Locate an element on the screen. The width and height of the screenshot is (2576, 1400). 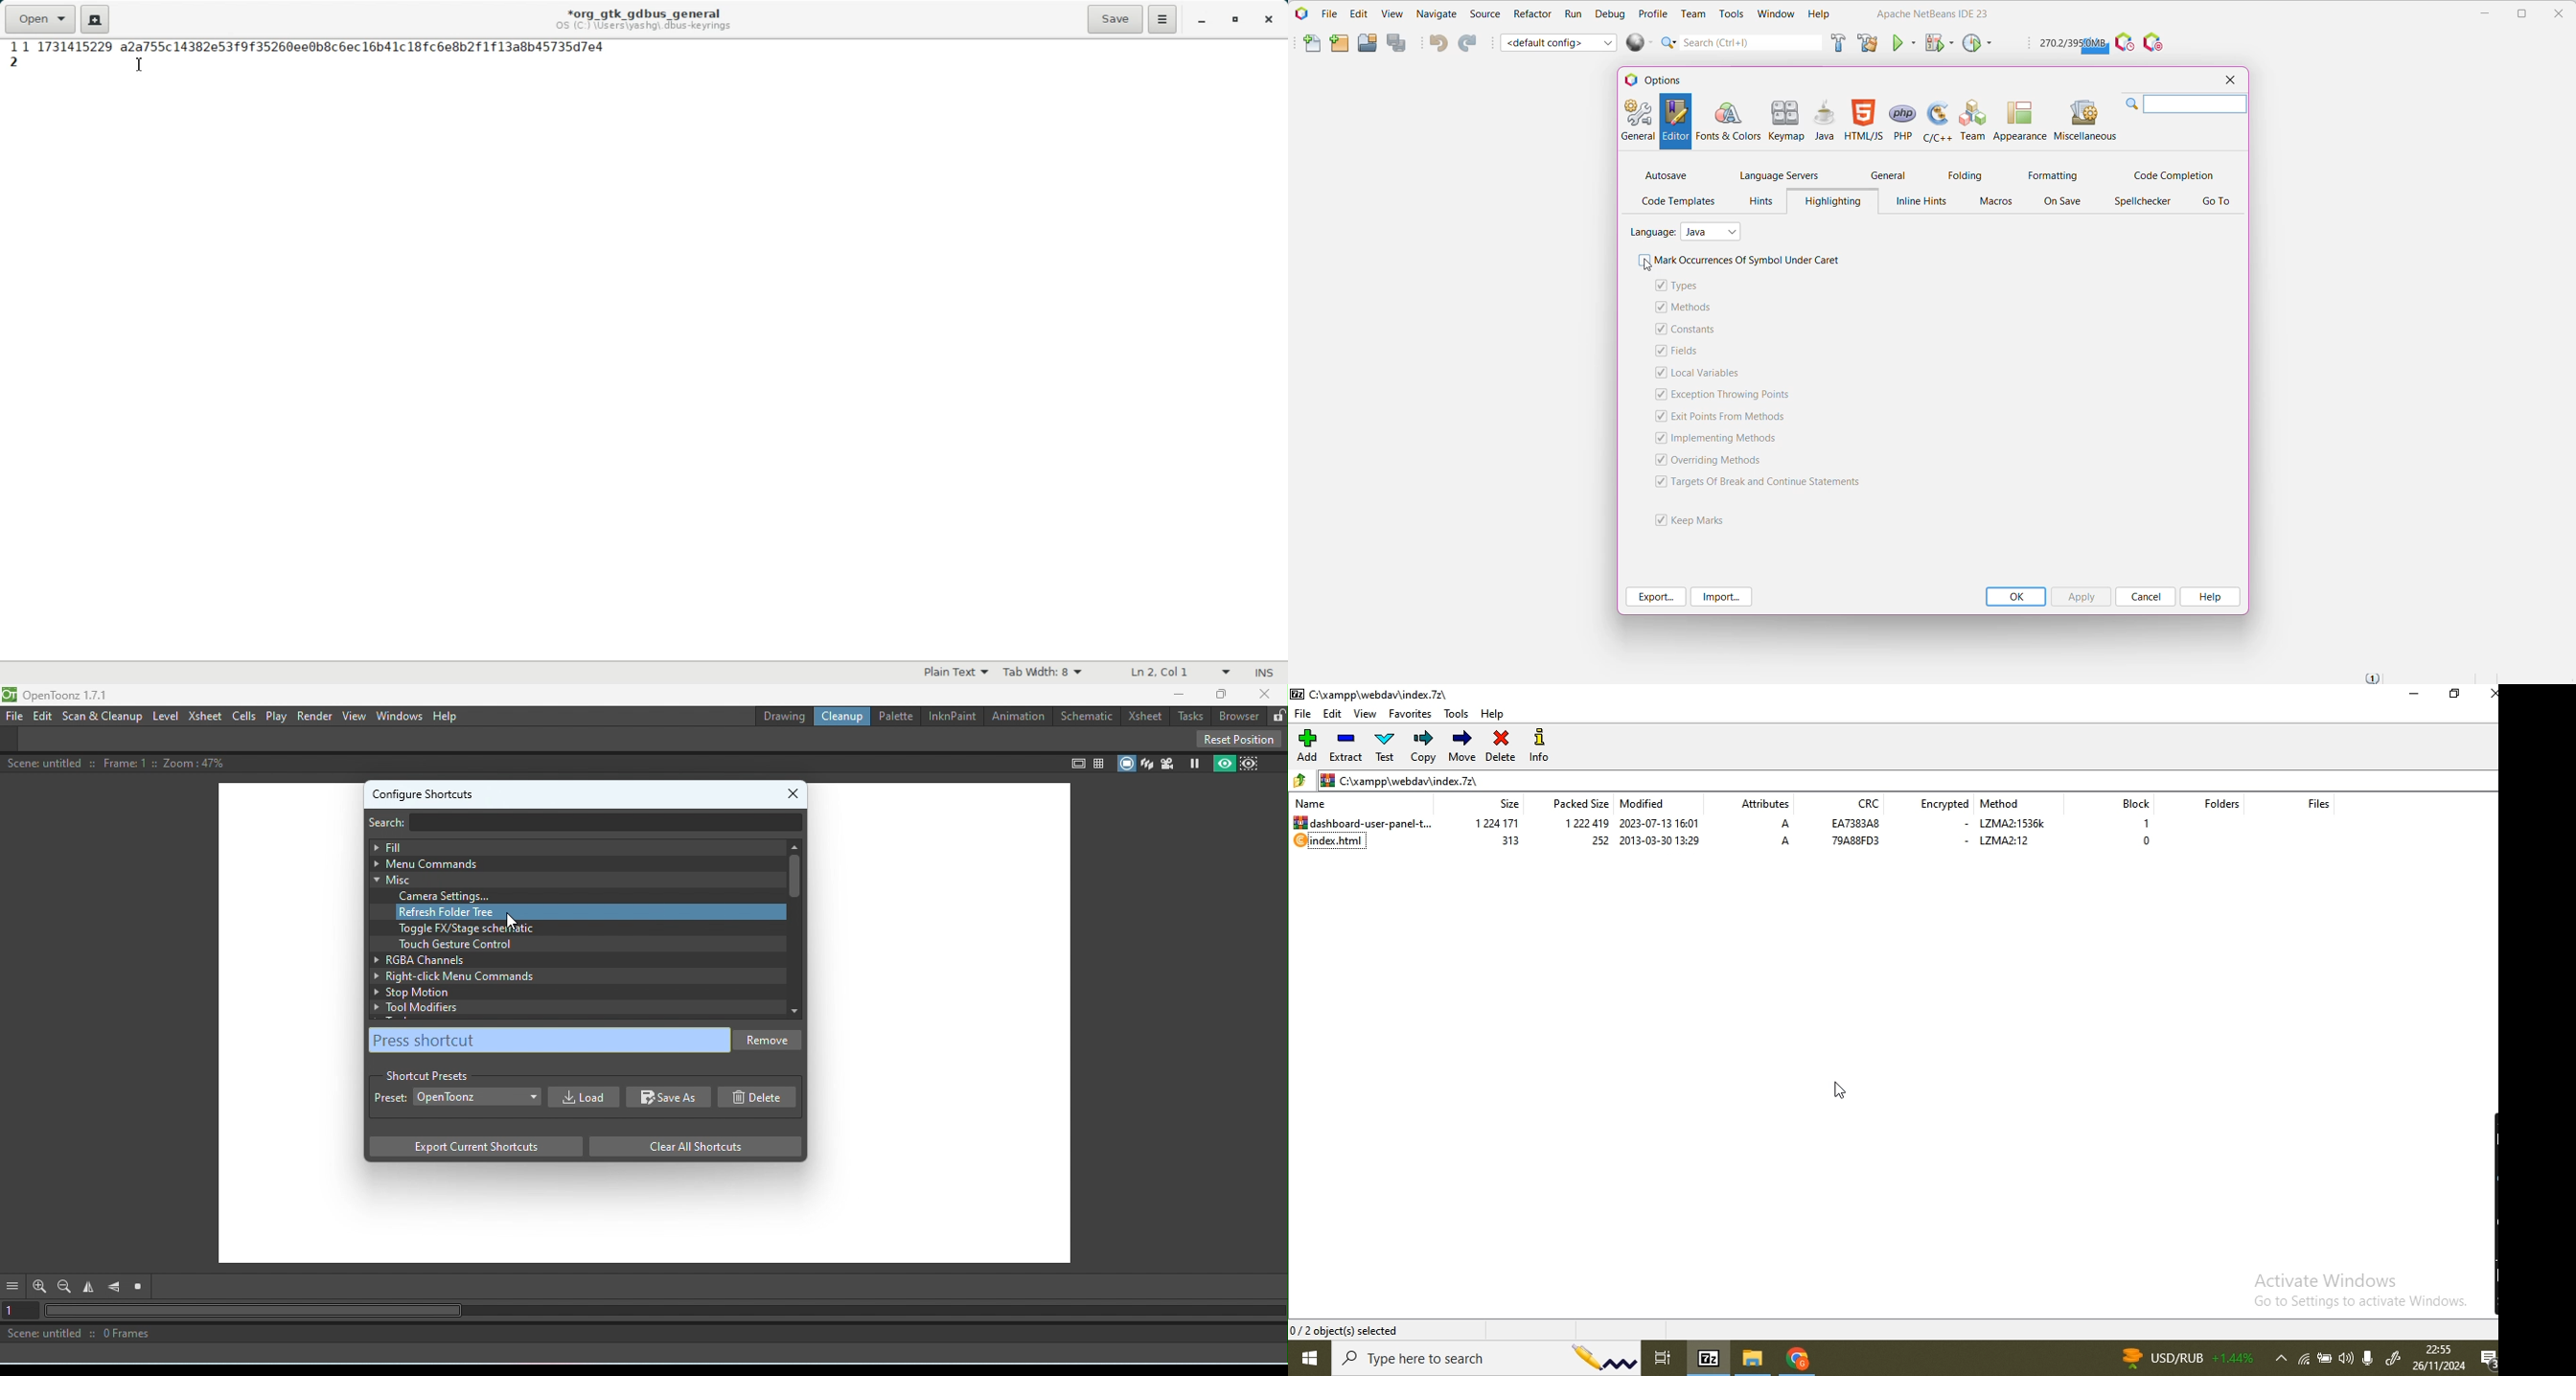
Camera view is located at coordinates (1167, 763).